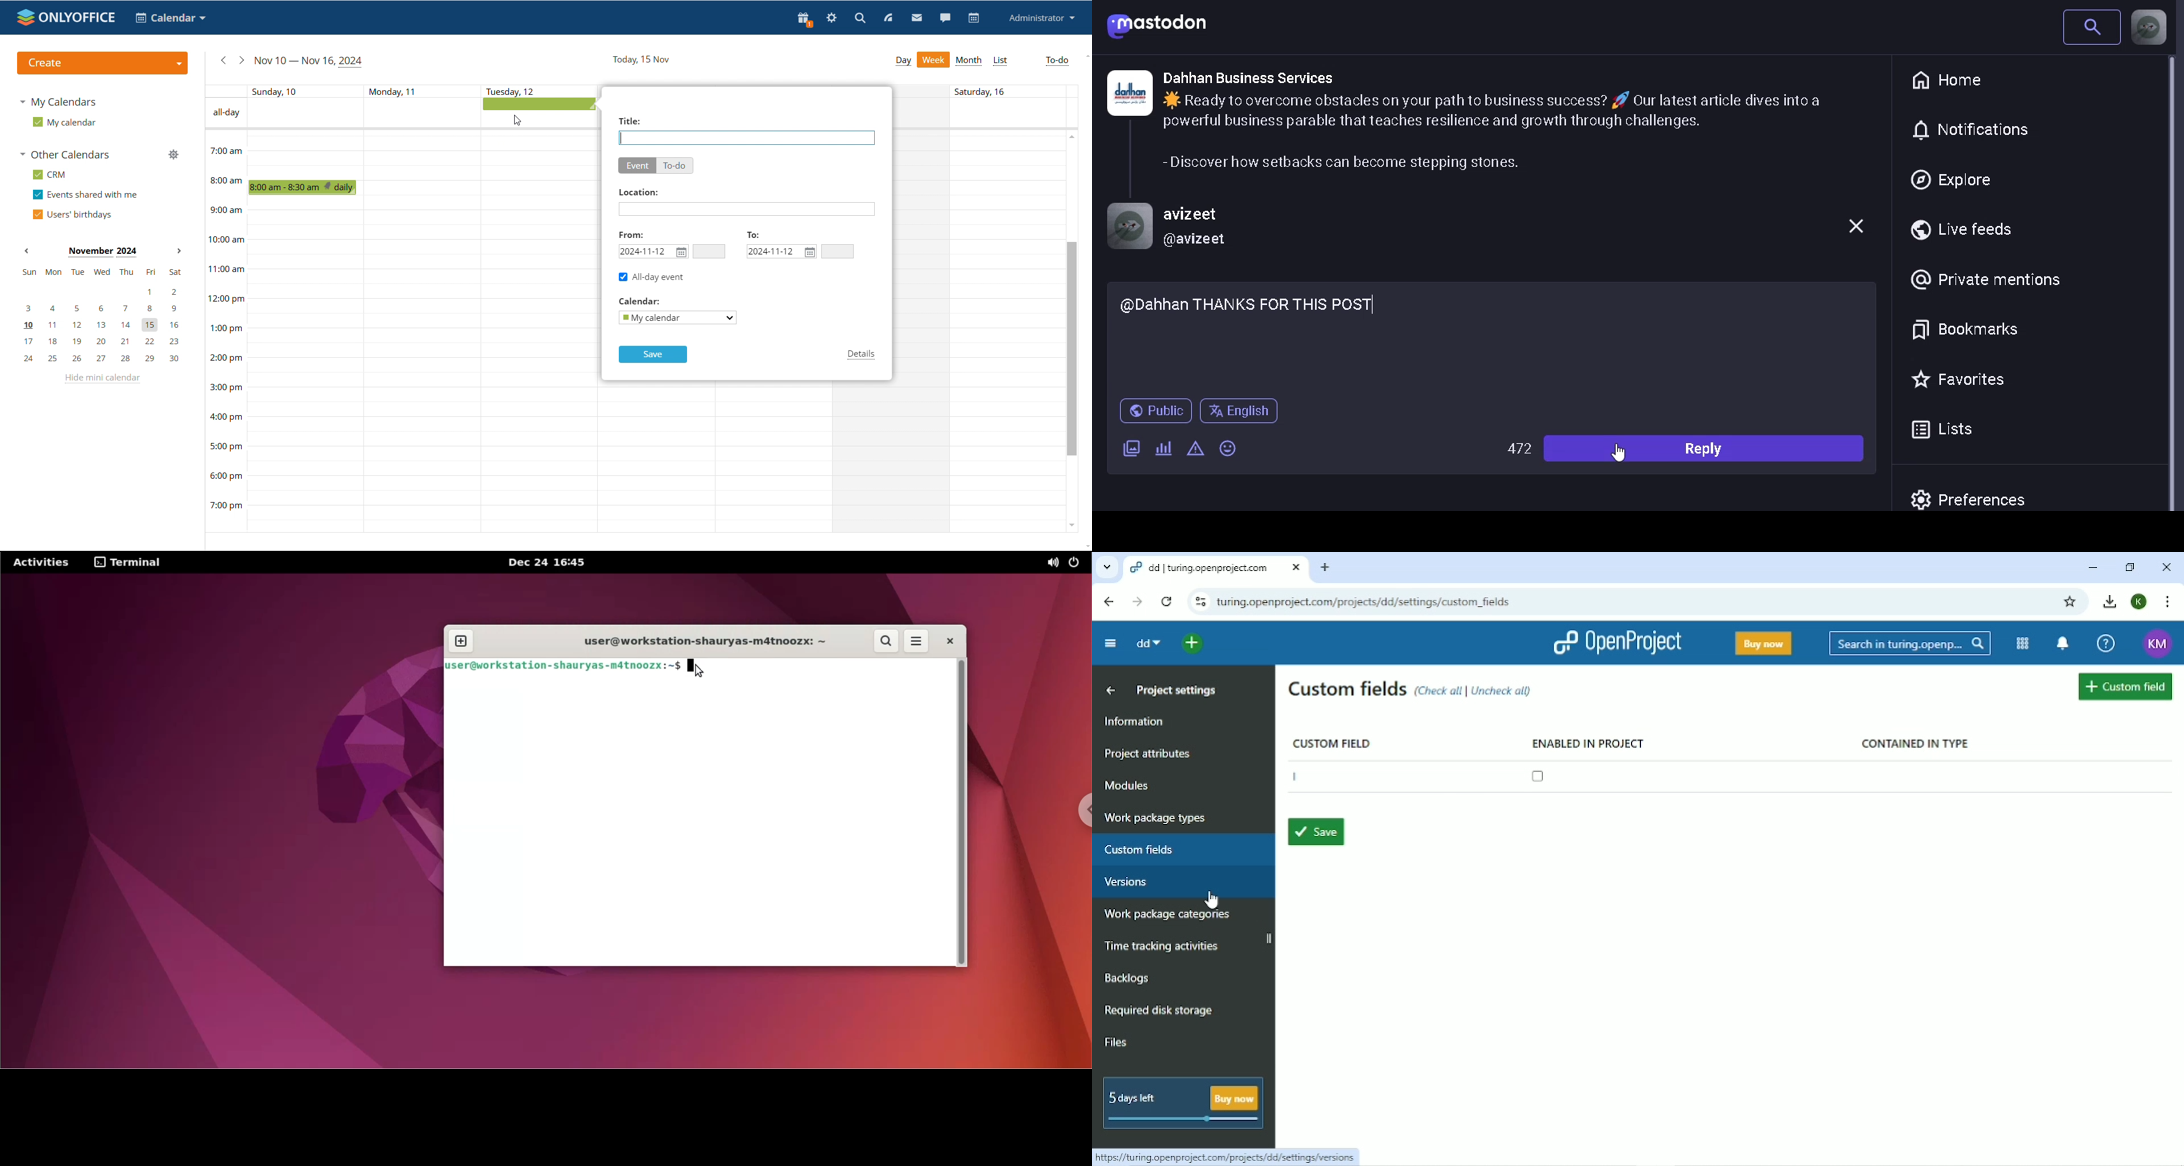  Describe the element at coordinates (1106, 566) in the screenshot. I see `Search tabs` at that location.